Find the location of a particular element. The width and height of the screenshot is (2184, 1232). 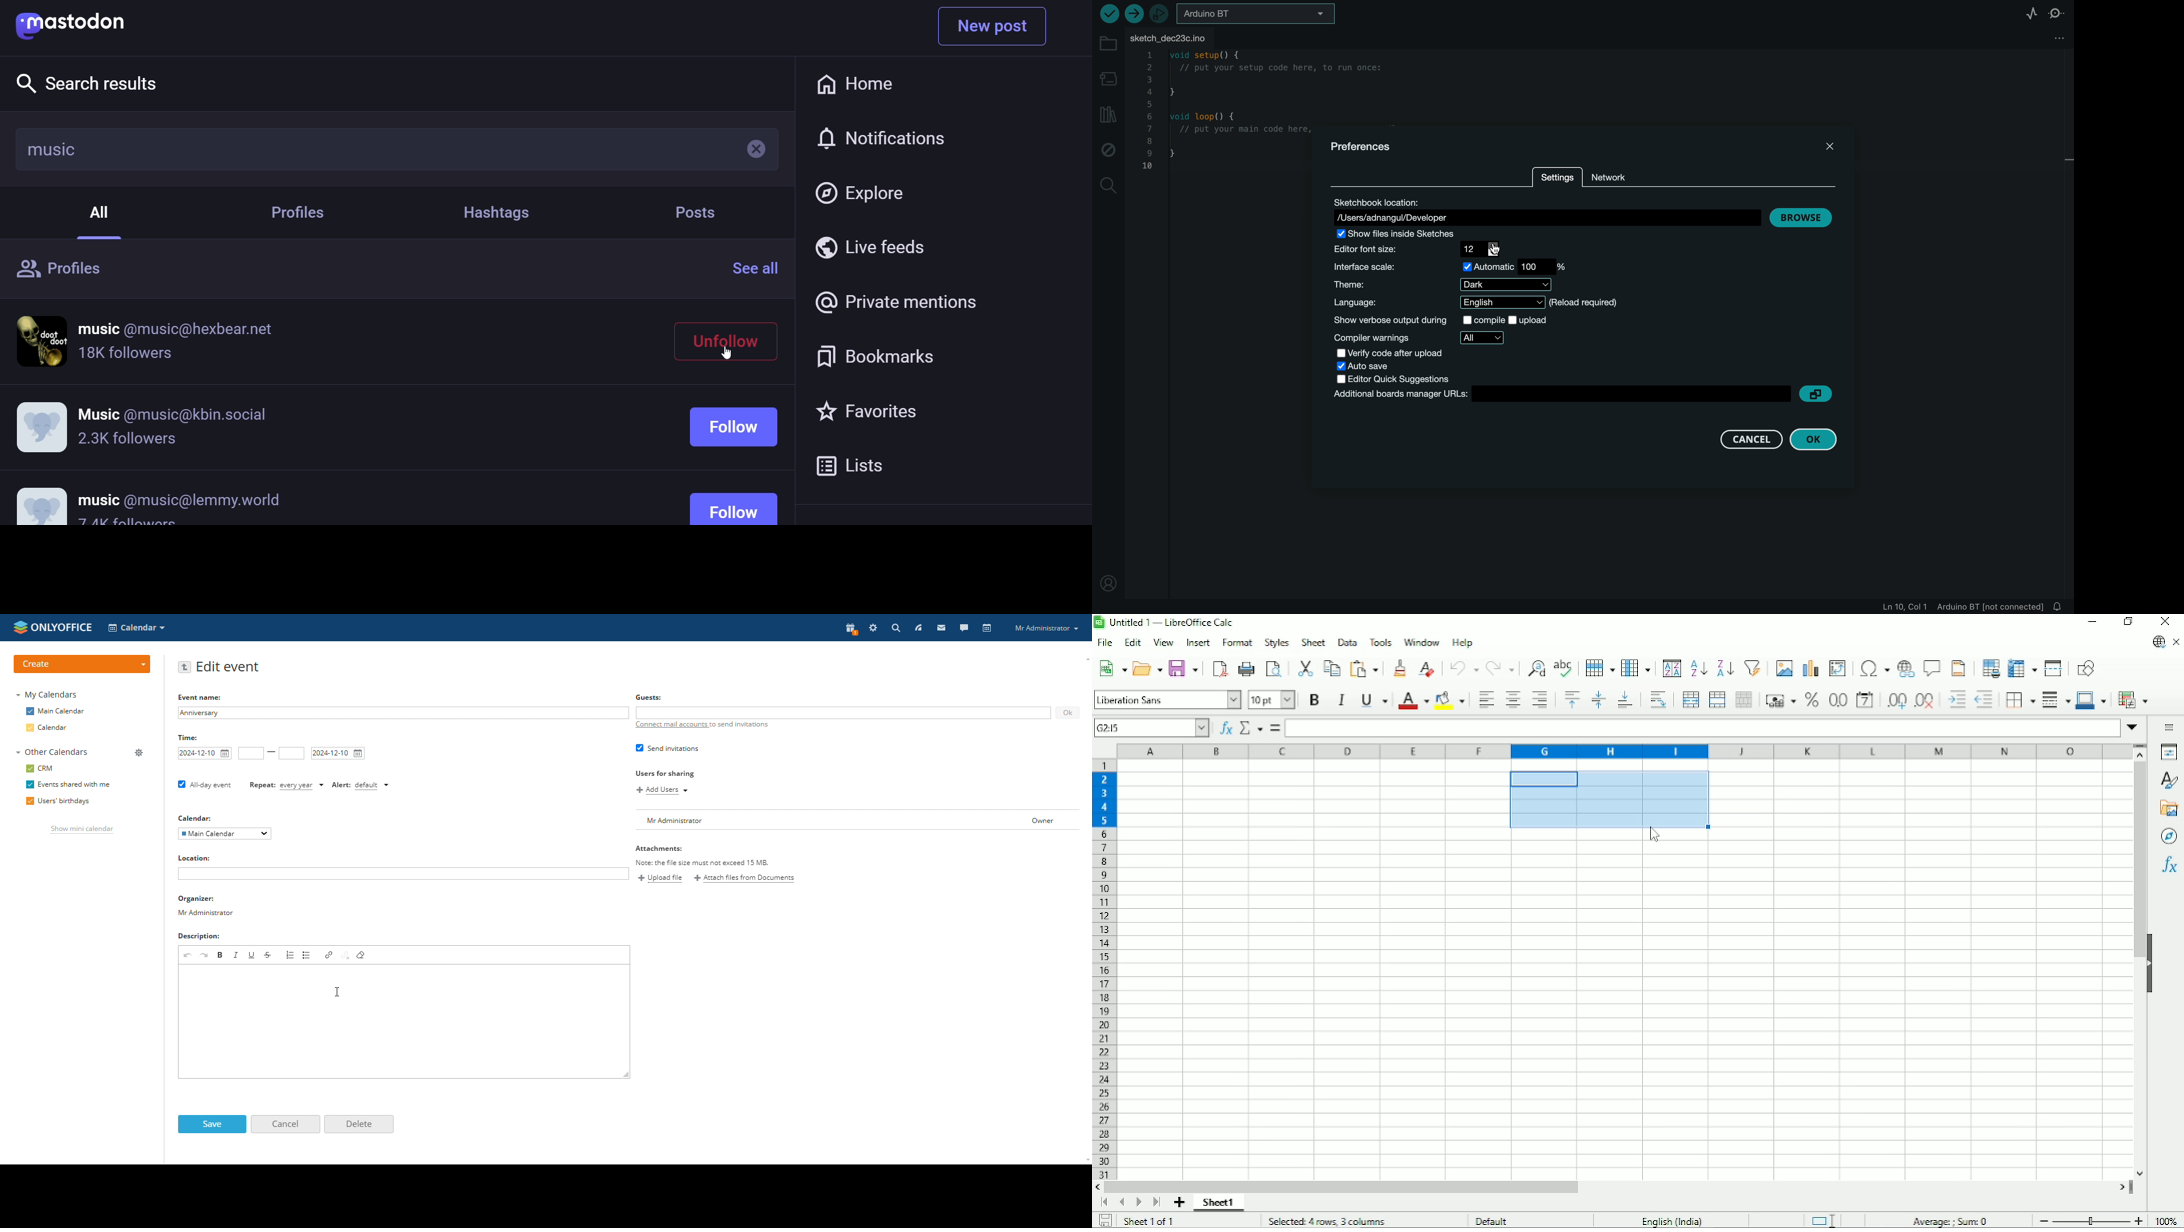

Language is located at coordinates (1676, 1219).